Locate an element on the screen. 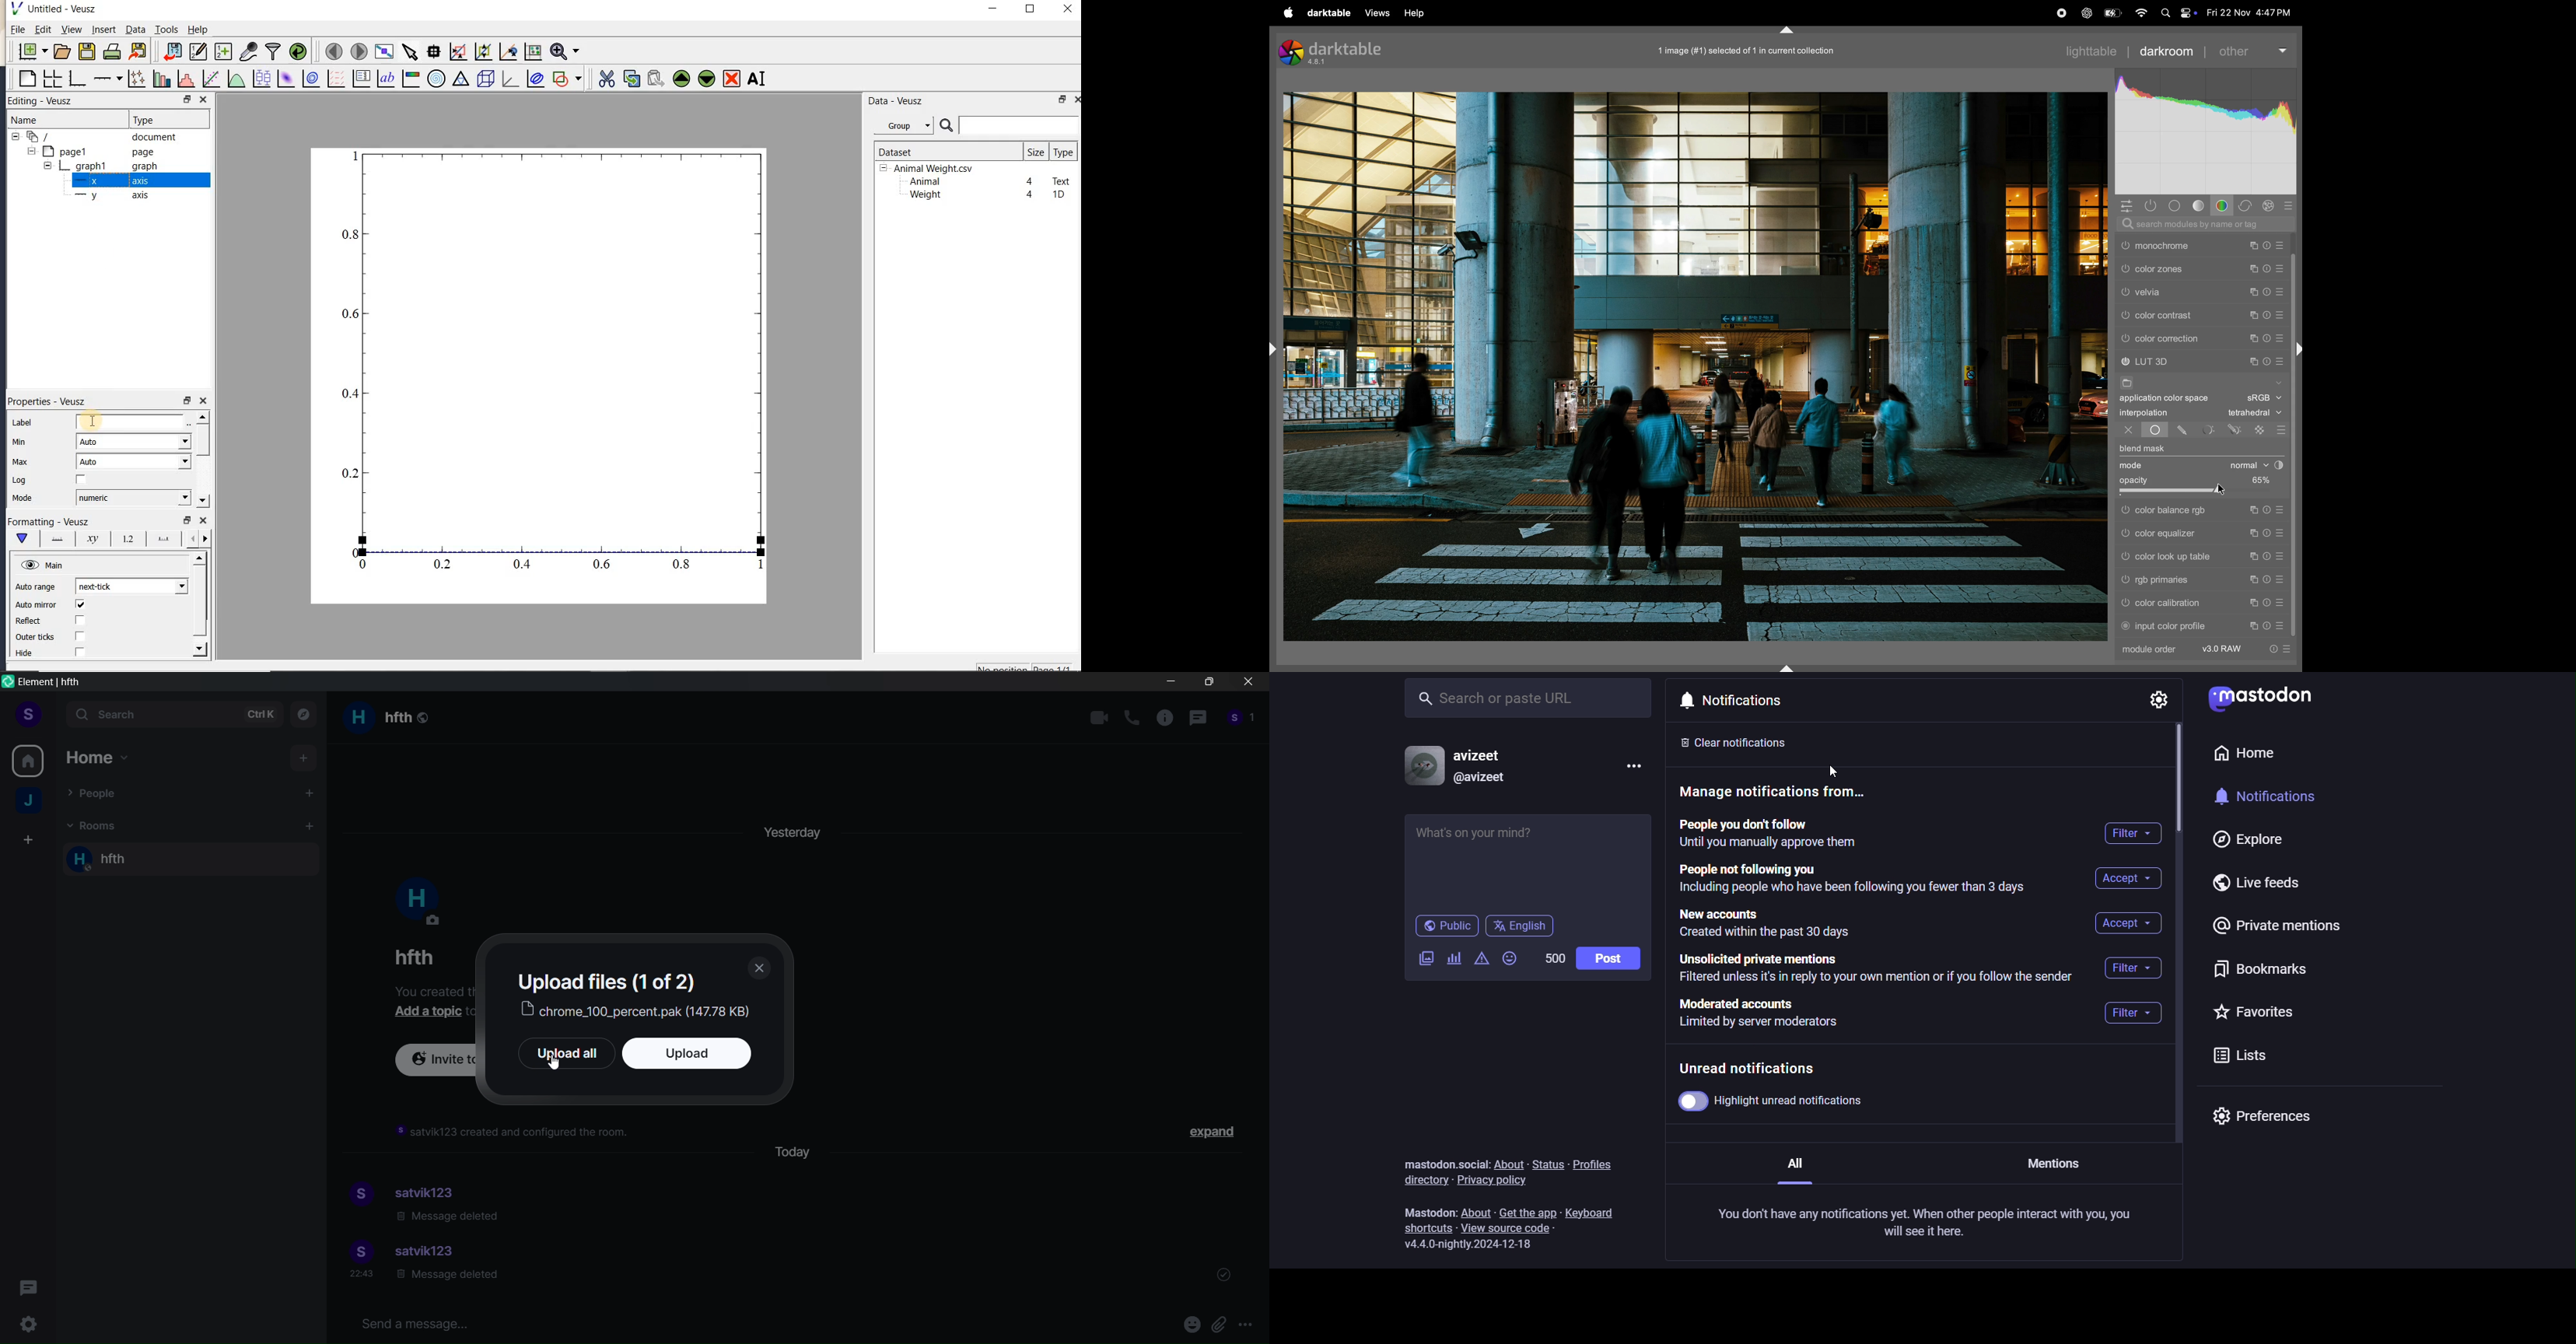  live feeds is located at coordinates (2265, 887).